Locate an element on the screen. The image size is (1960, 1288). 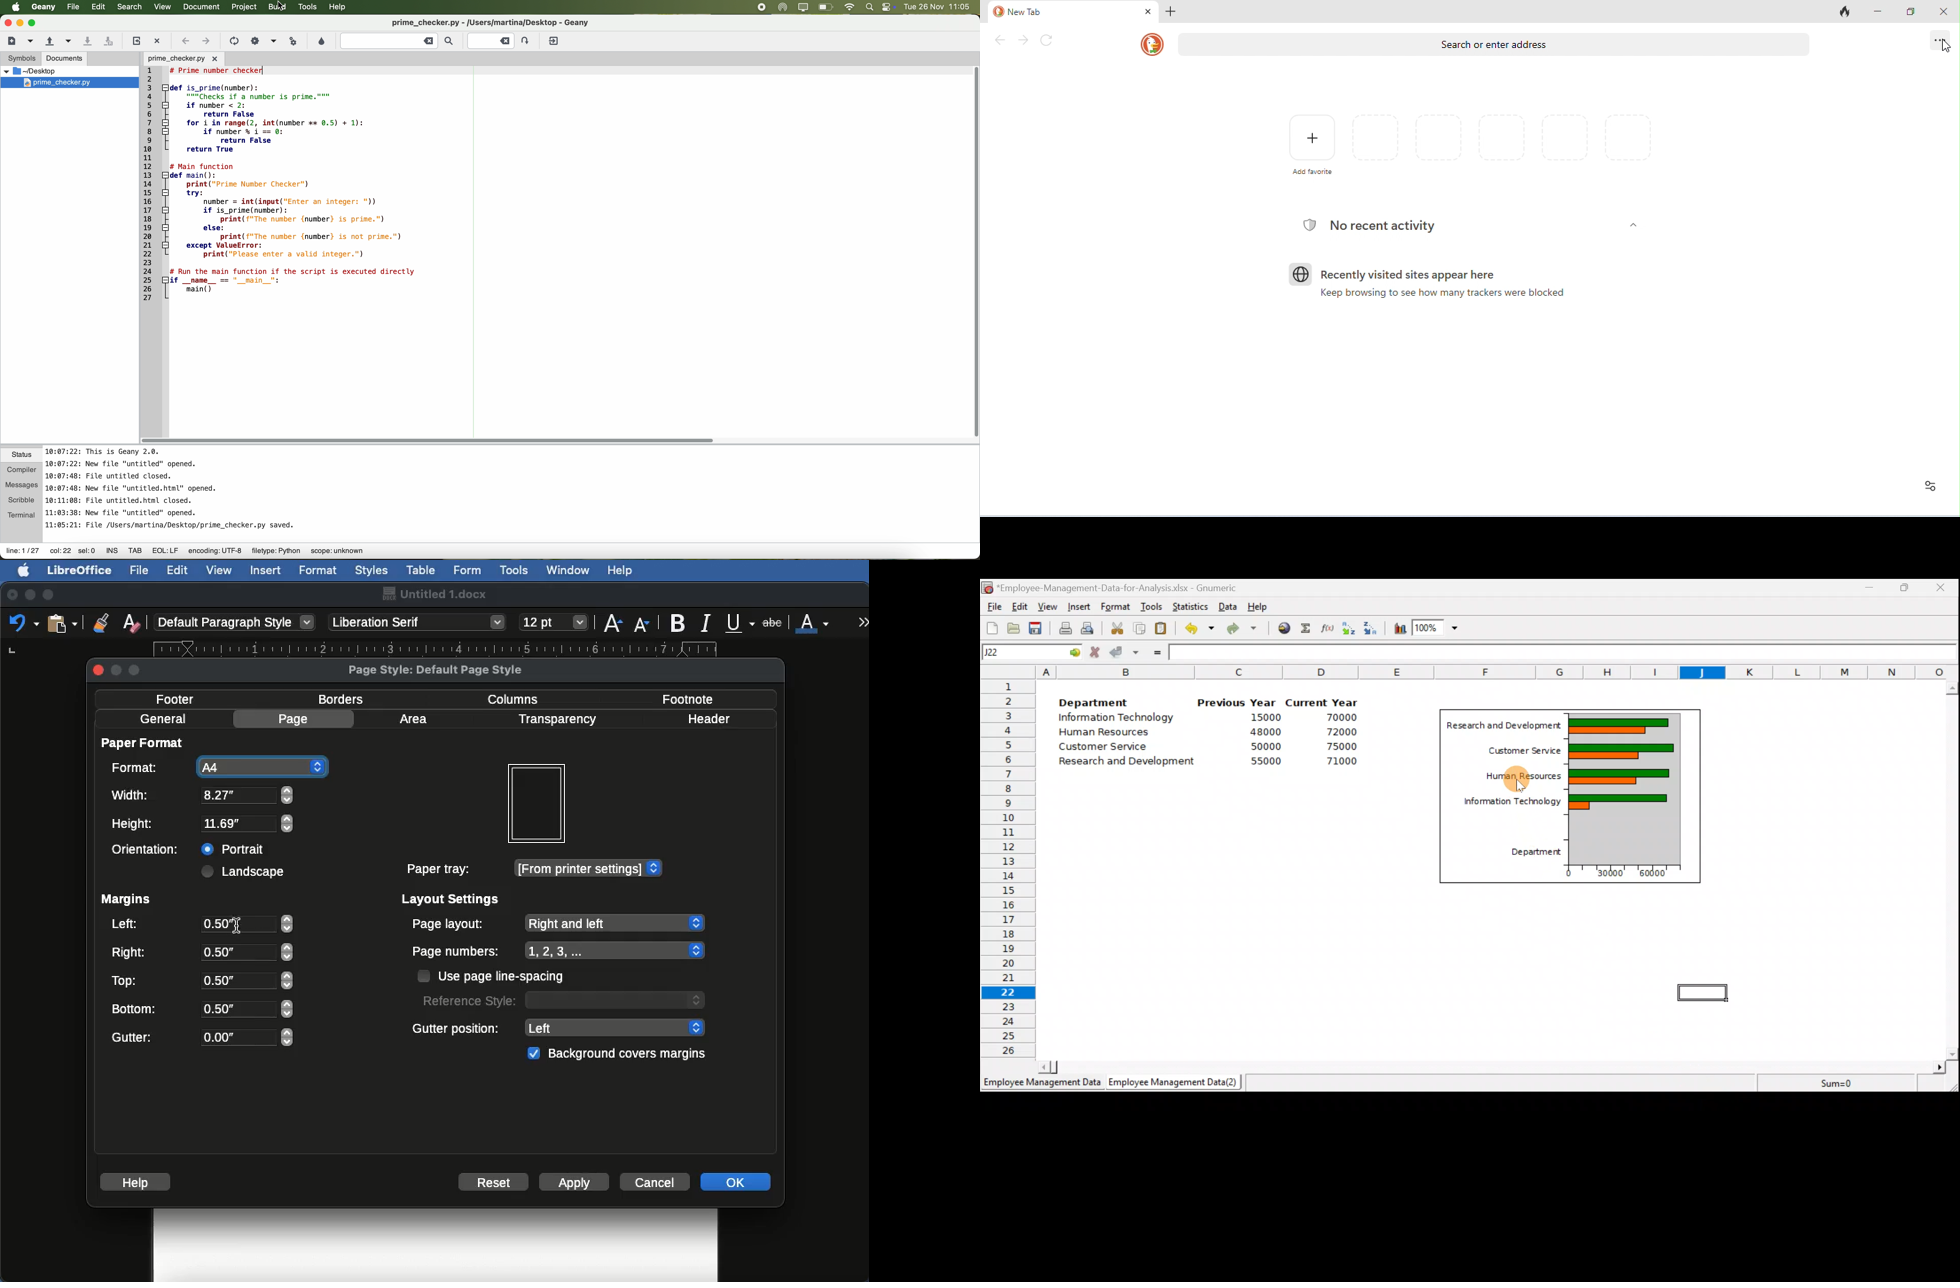
no recently activity is located at coordinates (1371, 227).